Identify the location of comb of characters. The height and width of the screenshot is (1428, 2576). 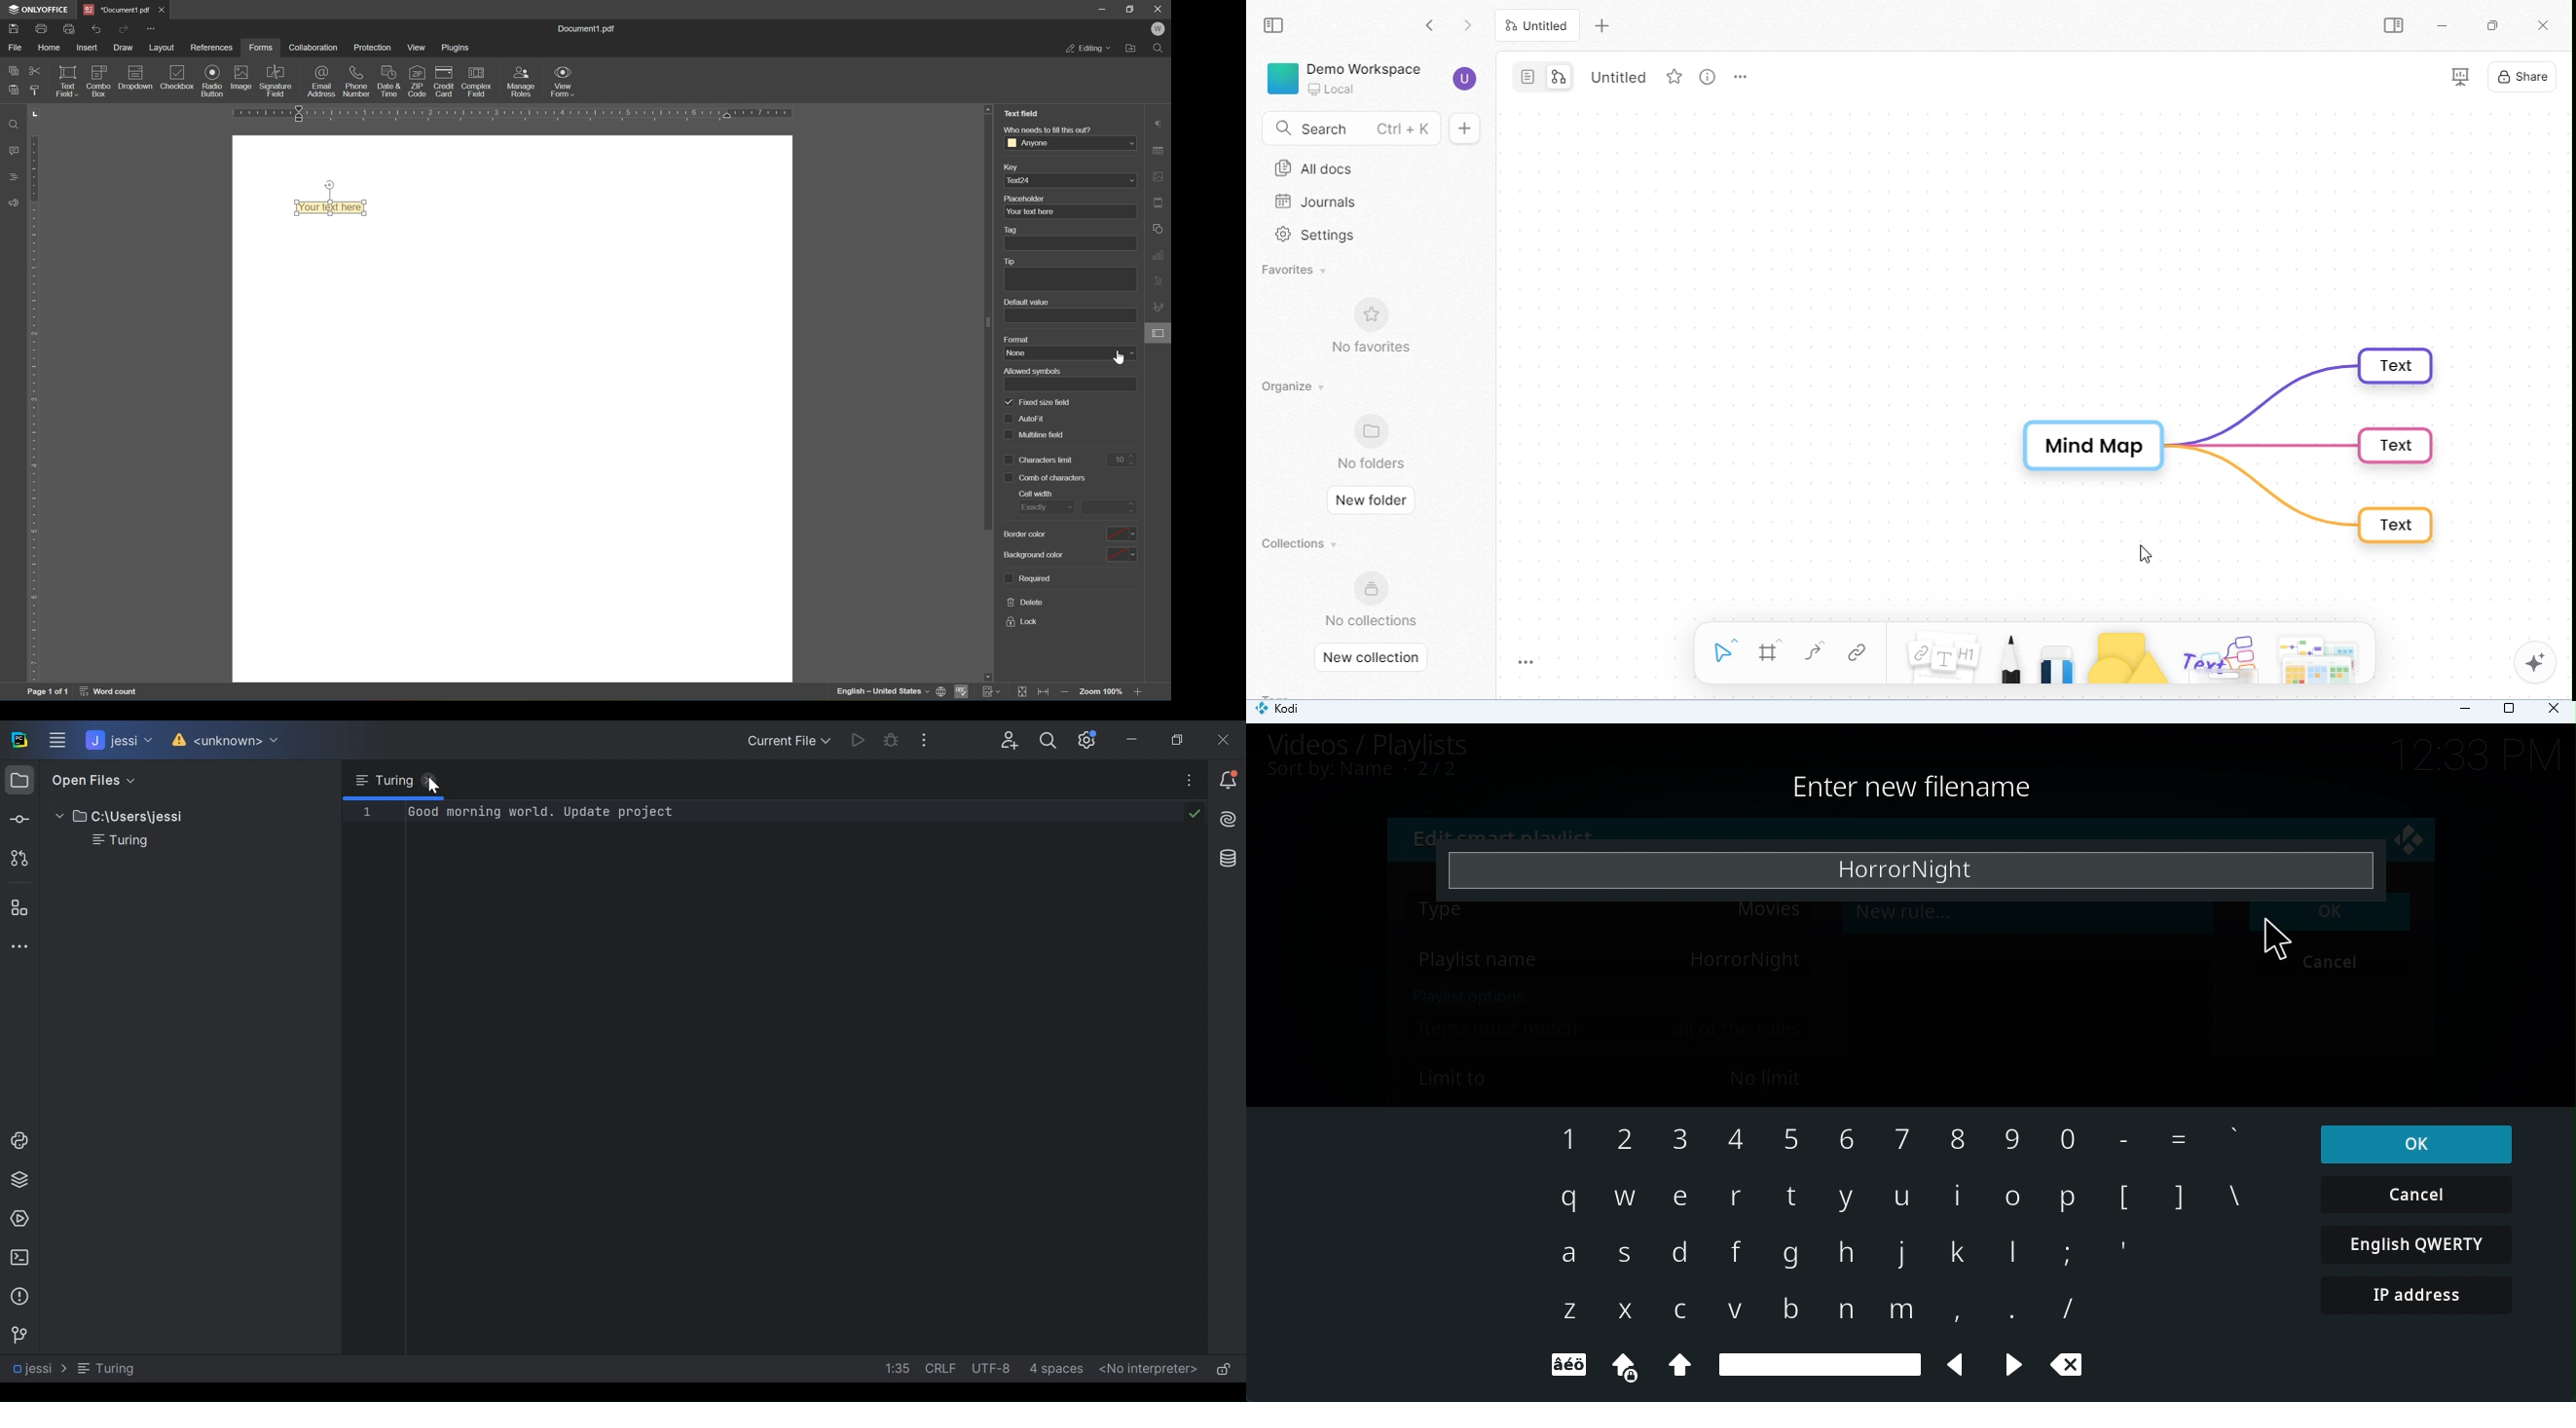
(1045, 477).